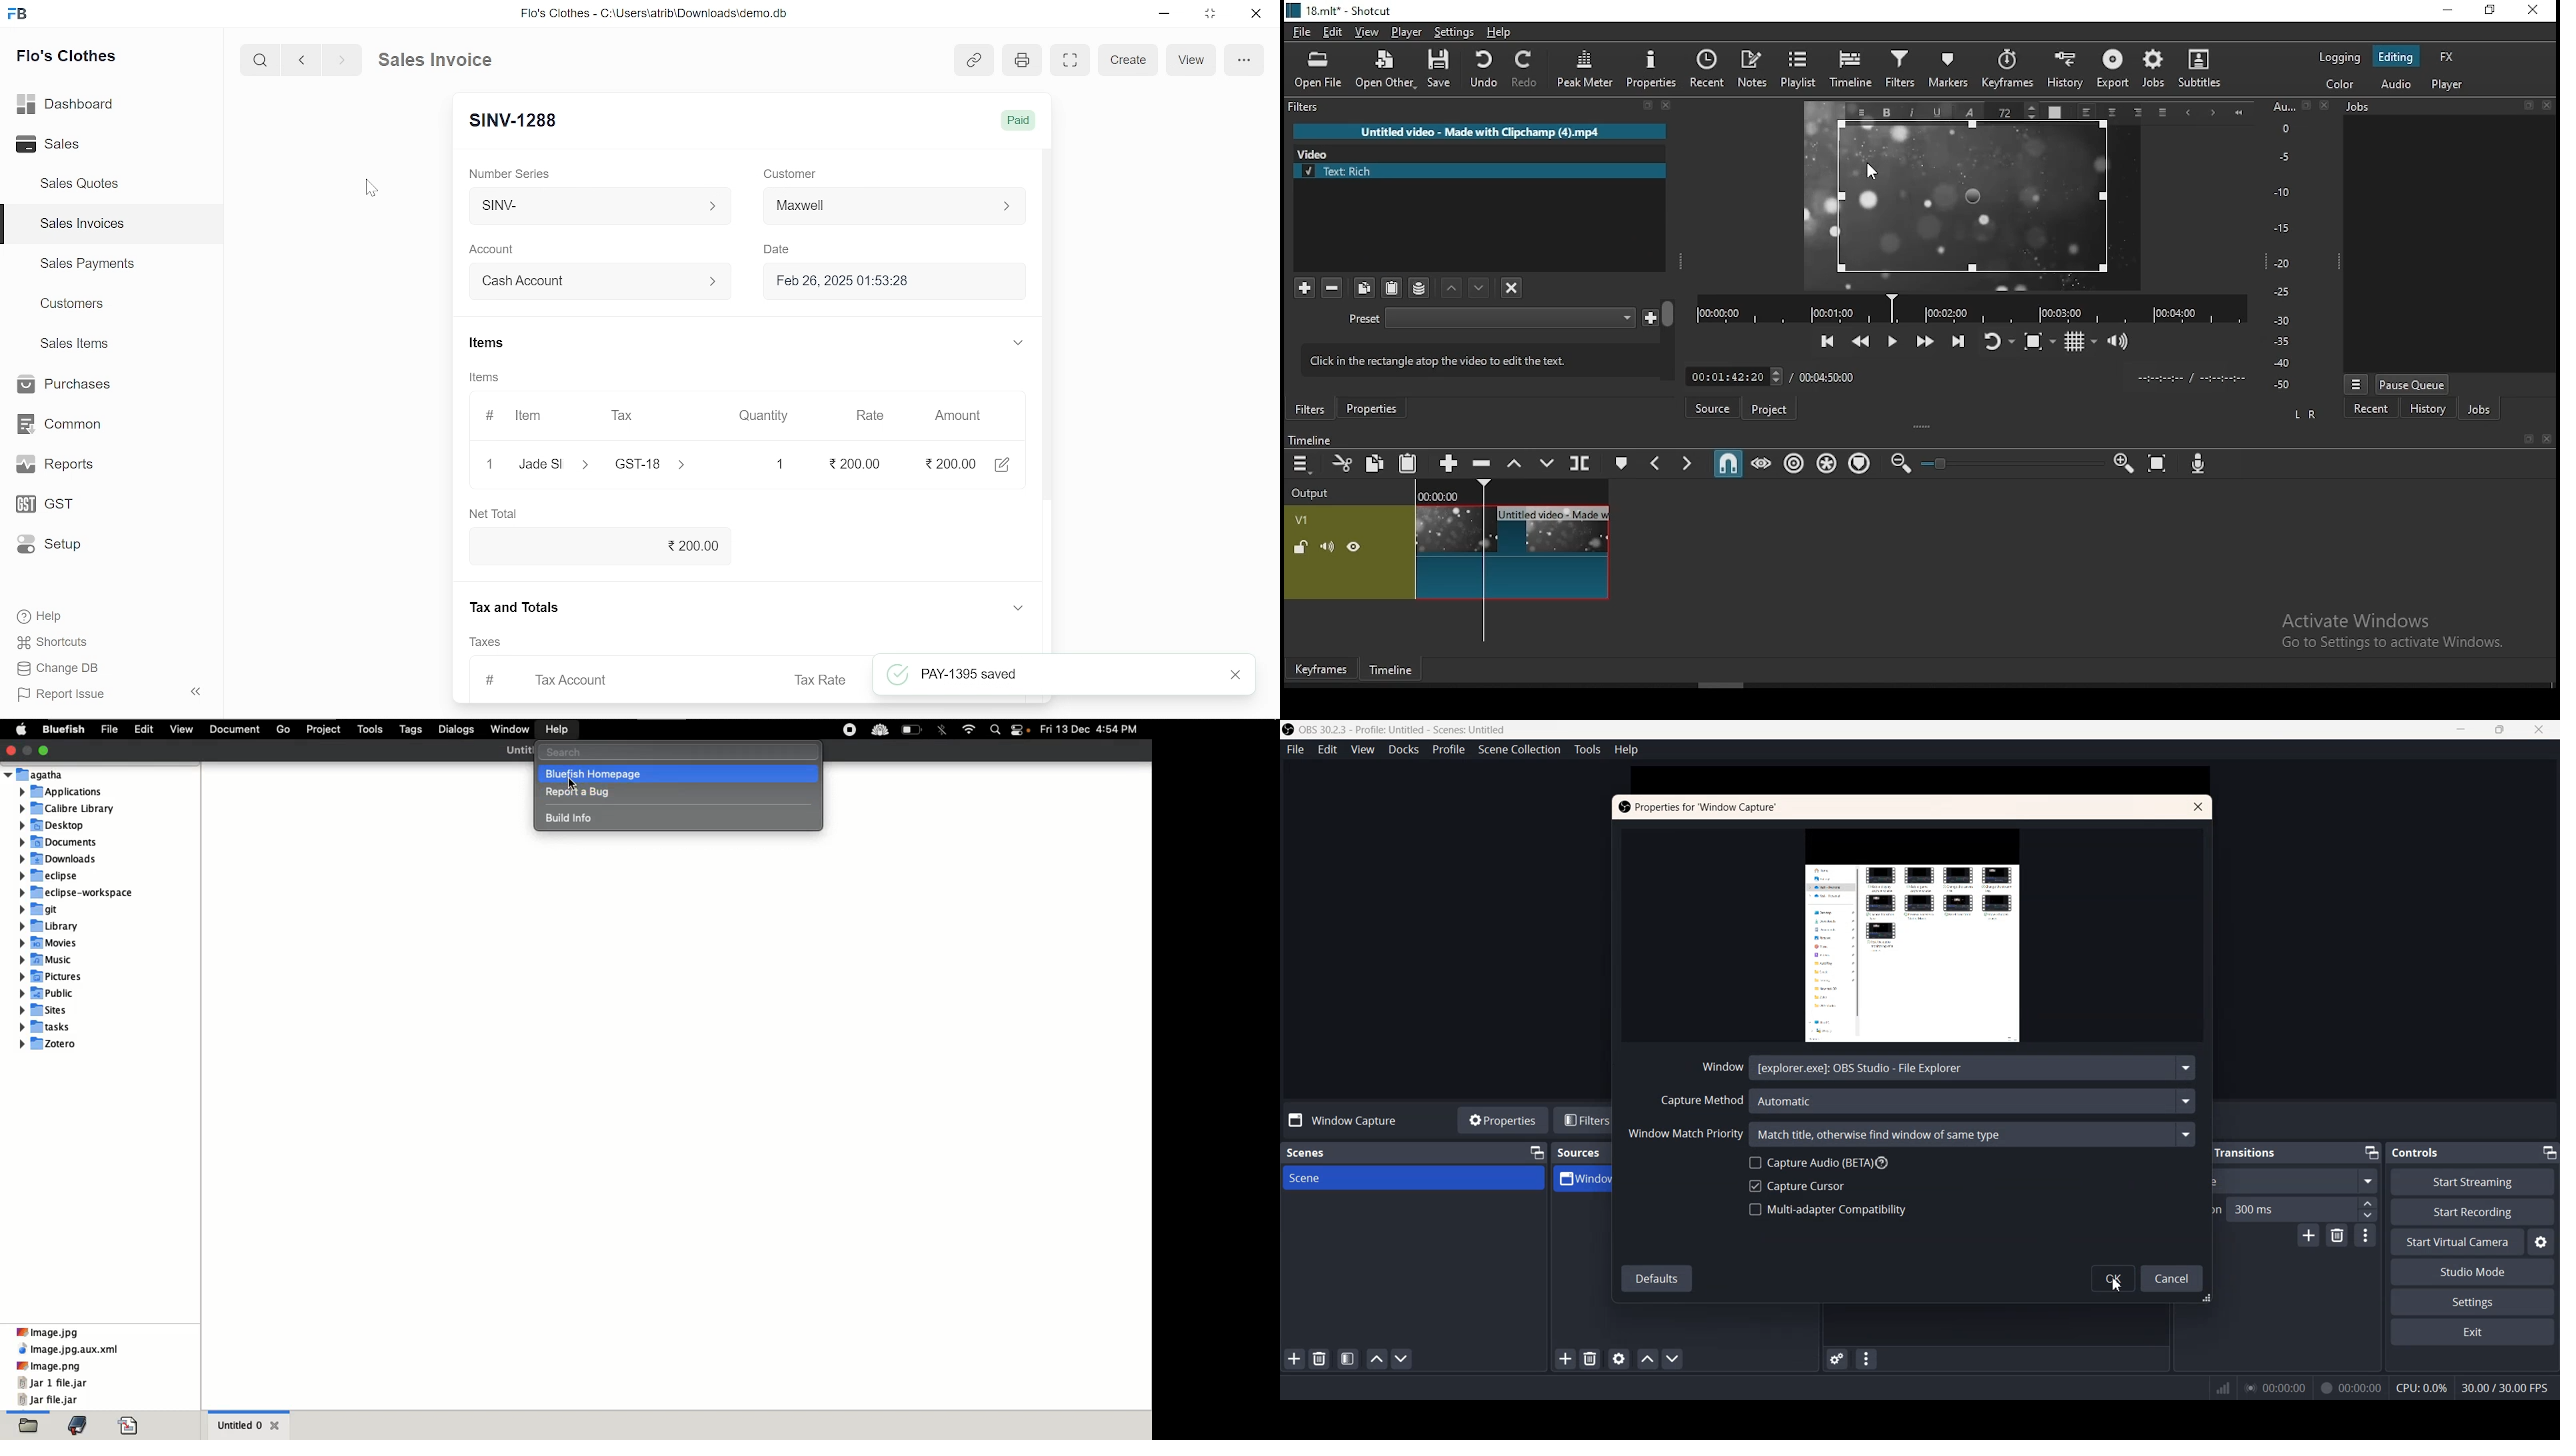  What do you see at coordinates (2539, 1242) in the screenshot?
I see `Settings` at bounding box center [2539, 1242].